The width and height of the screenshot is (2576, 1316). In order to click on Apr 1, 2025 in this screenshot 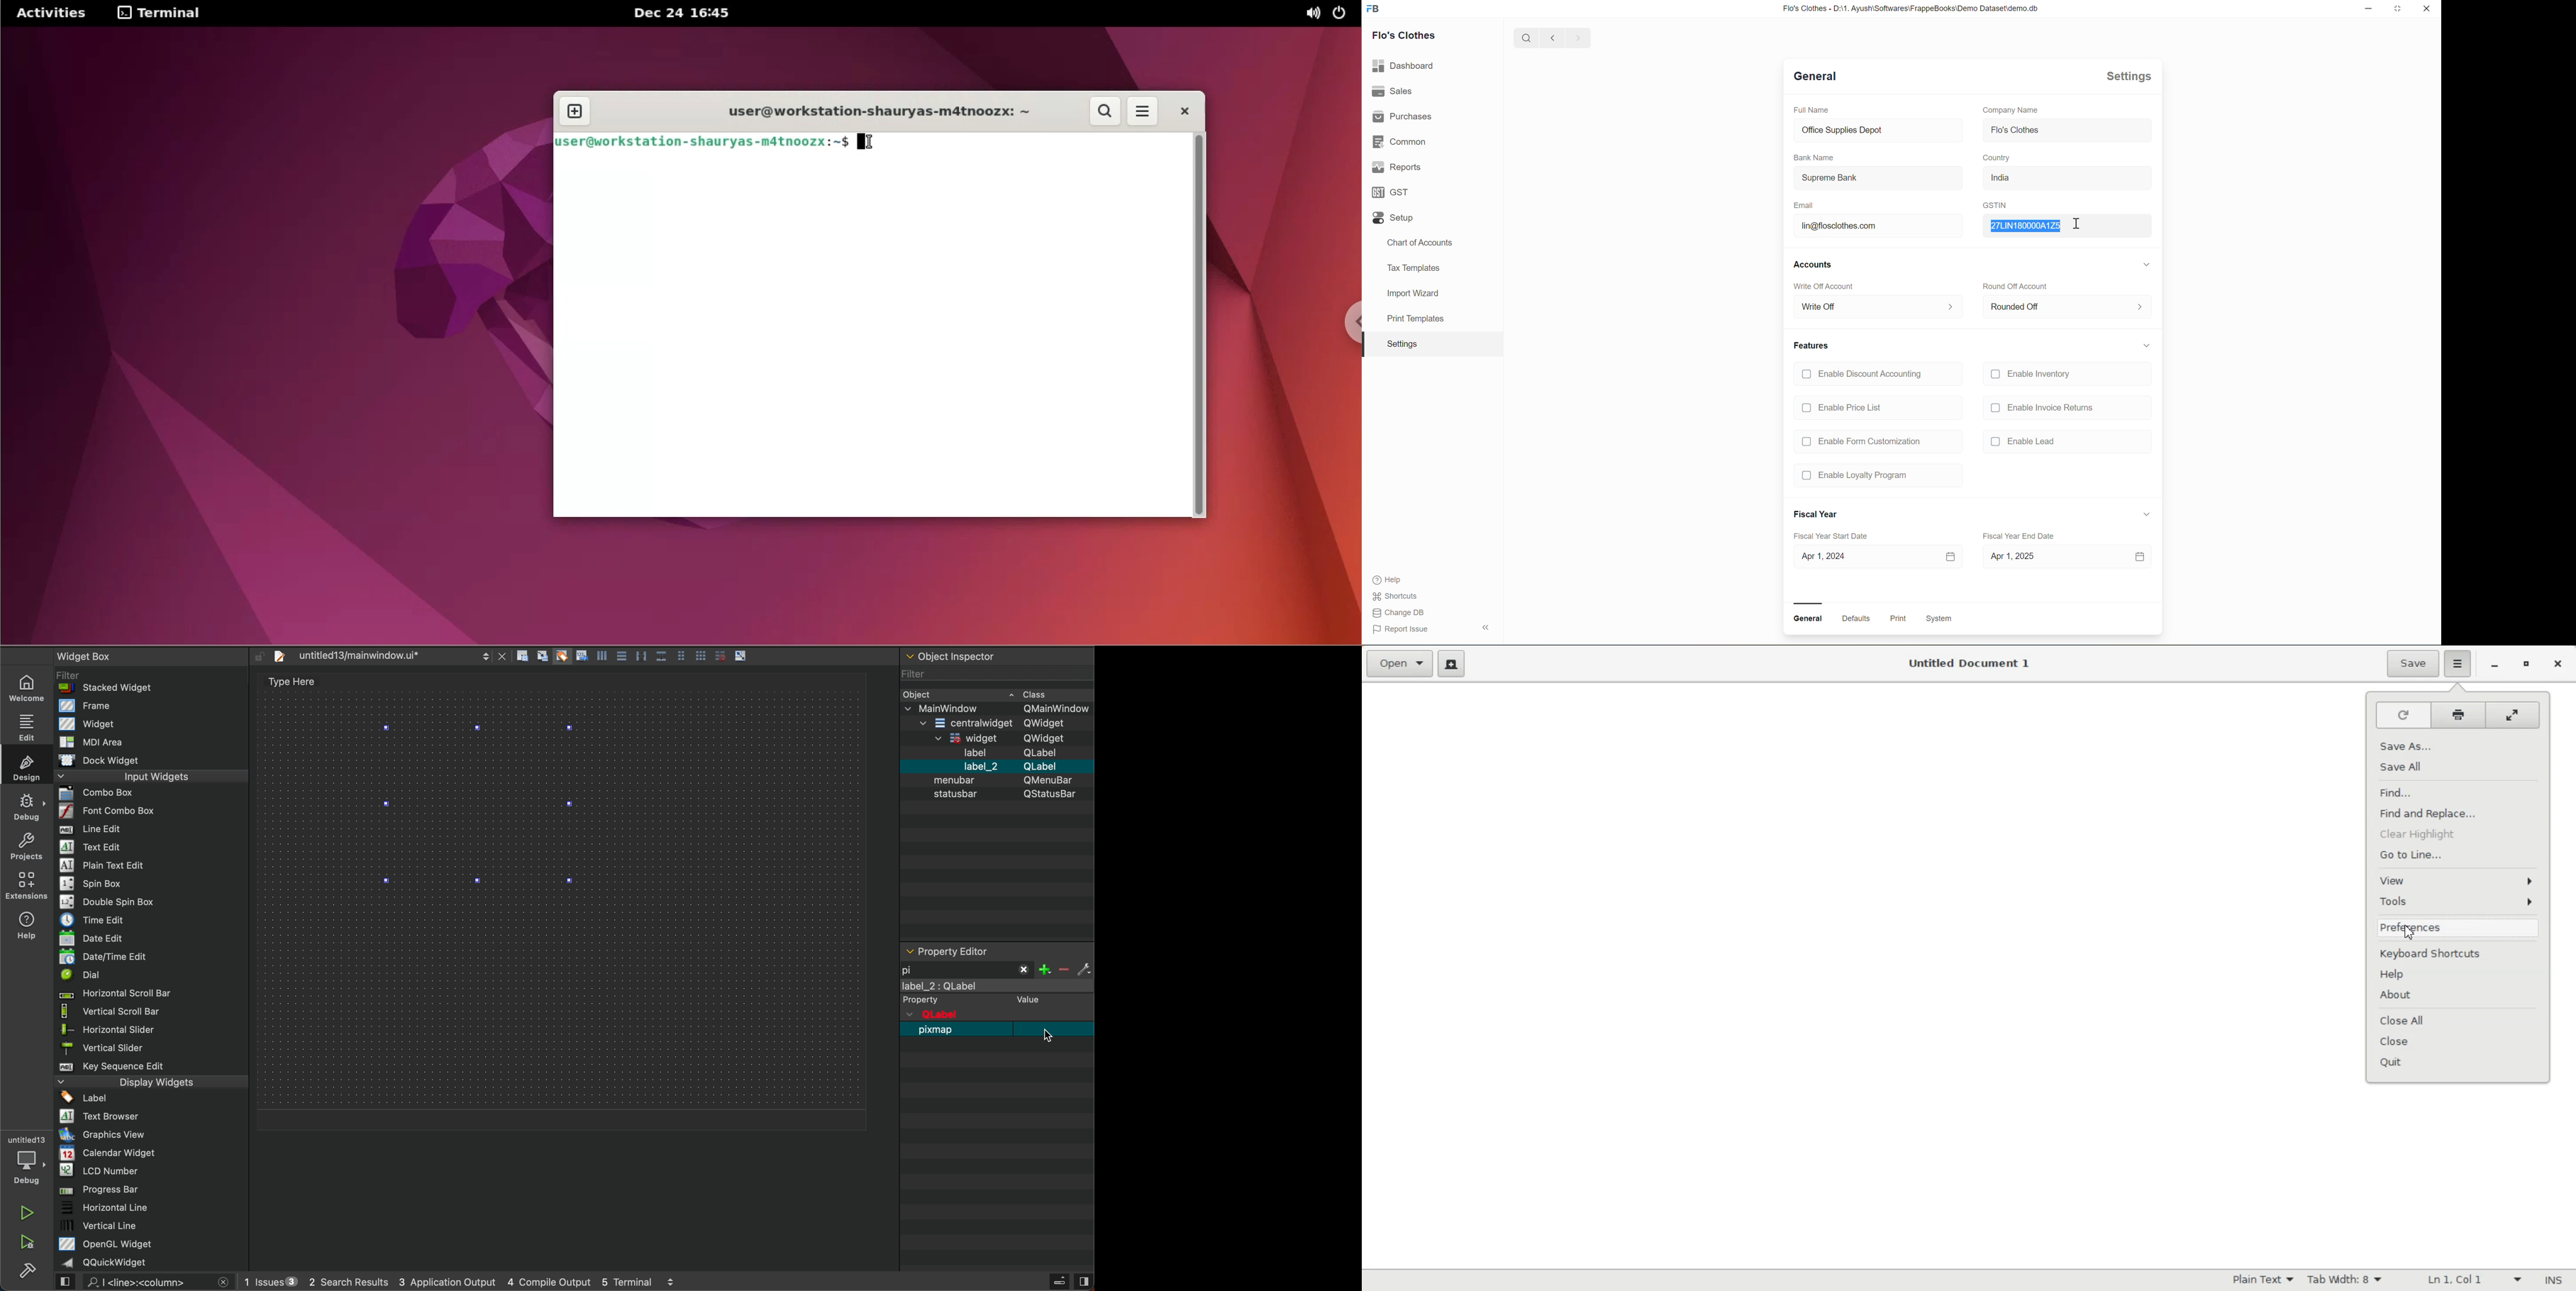, I will do `click(2045, 556)`.